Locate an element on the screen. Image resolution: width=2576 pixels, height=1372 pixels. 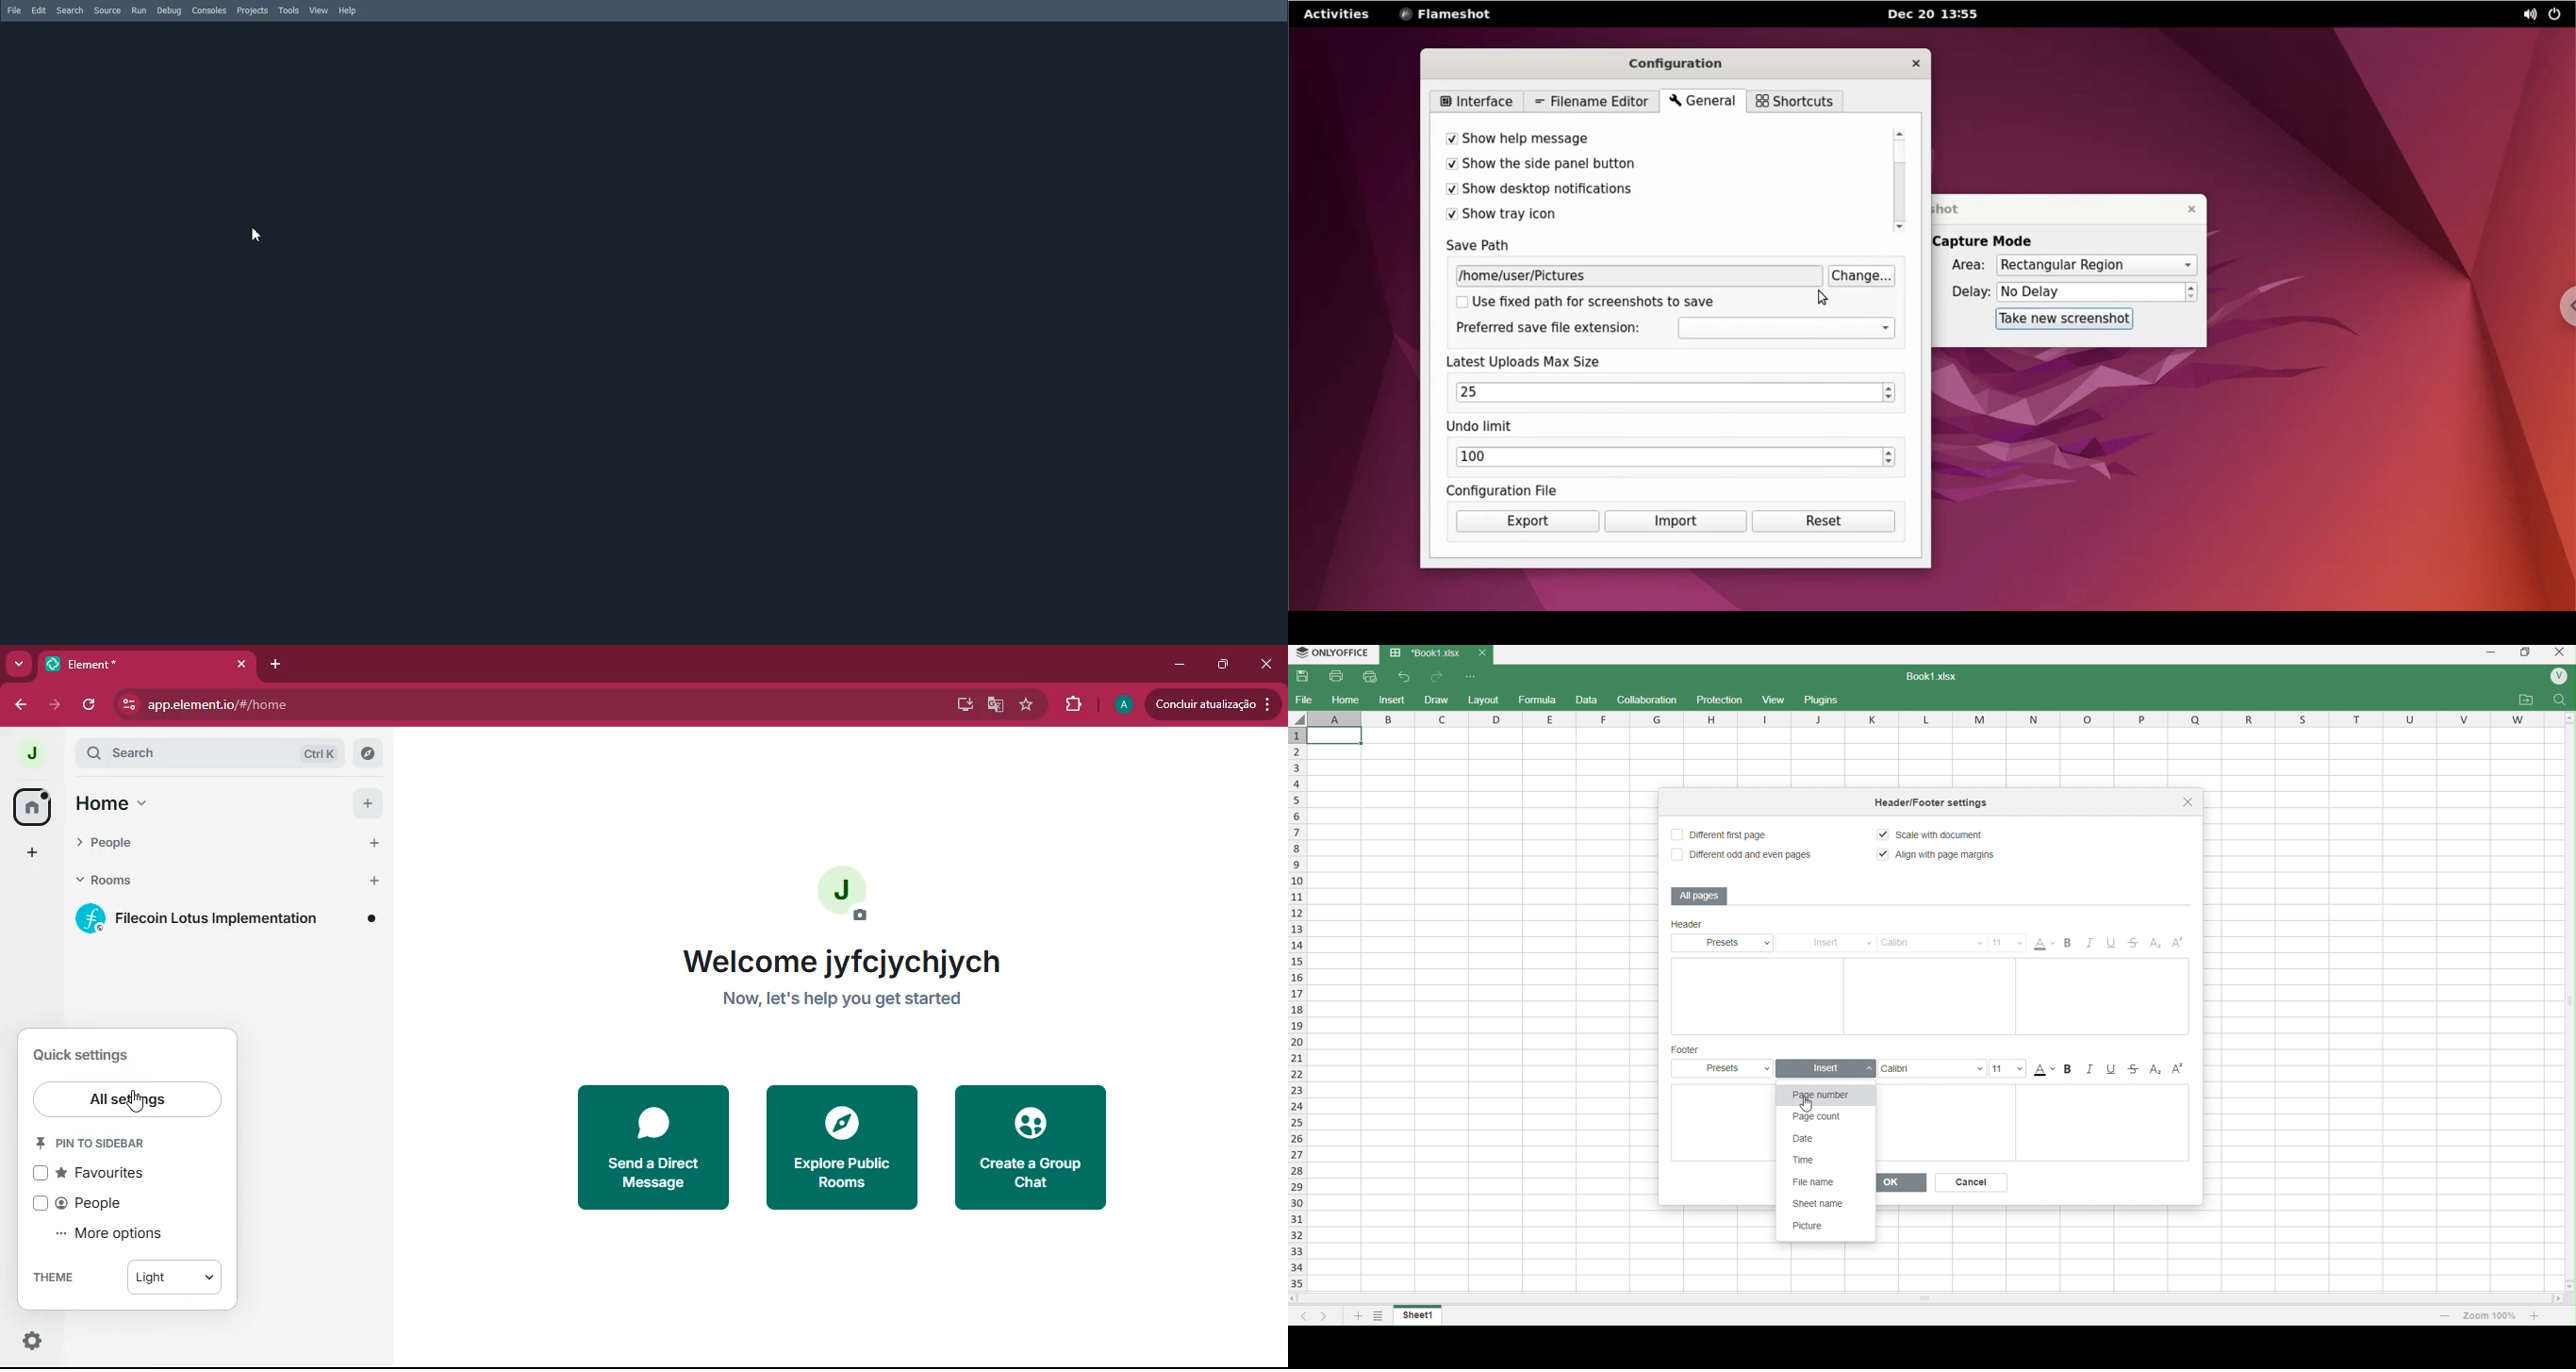
cursor  is located at coordinates (1823, 295).